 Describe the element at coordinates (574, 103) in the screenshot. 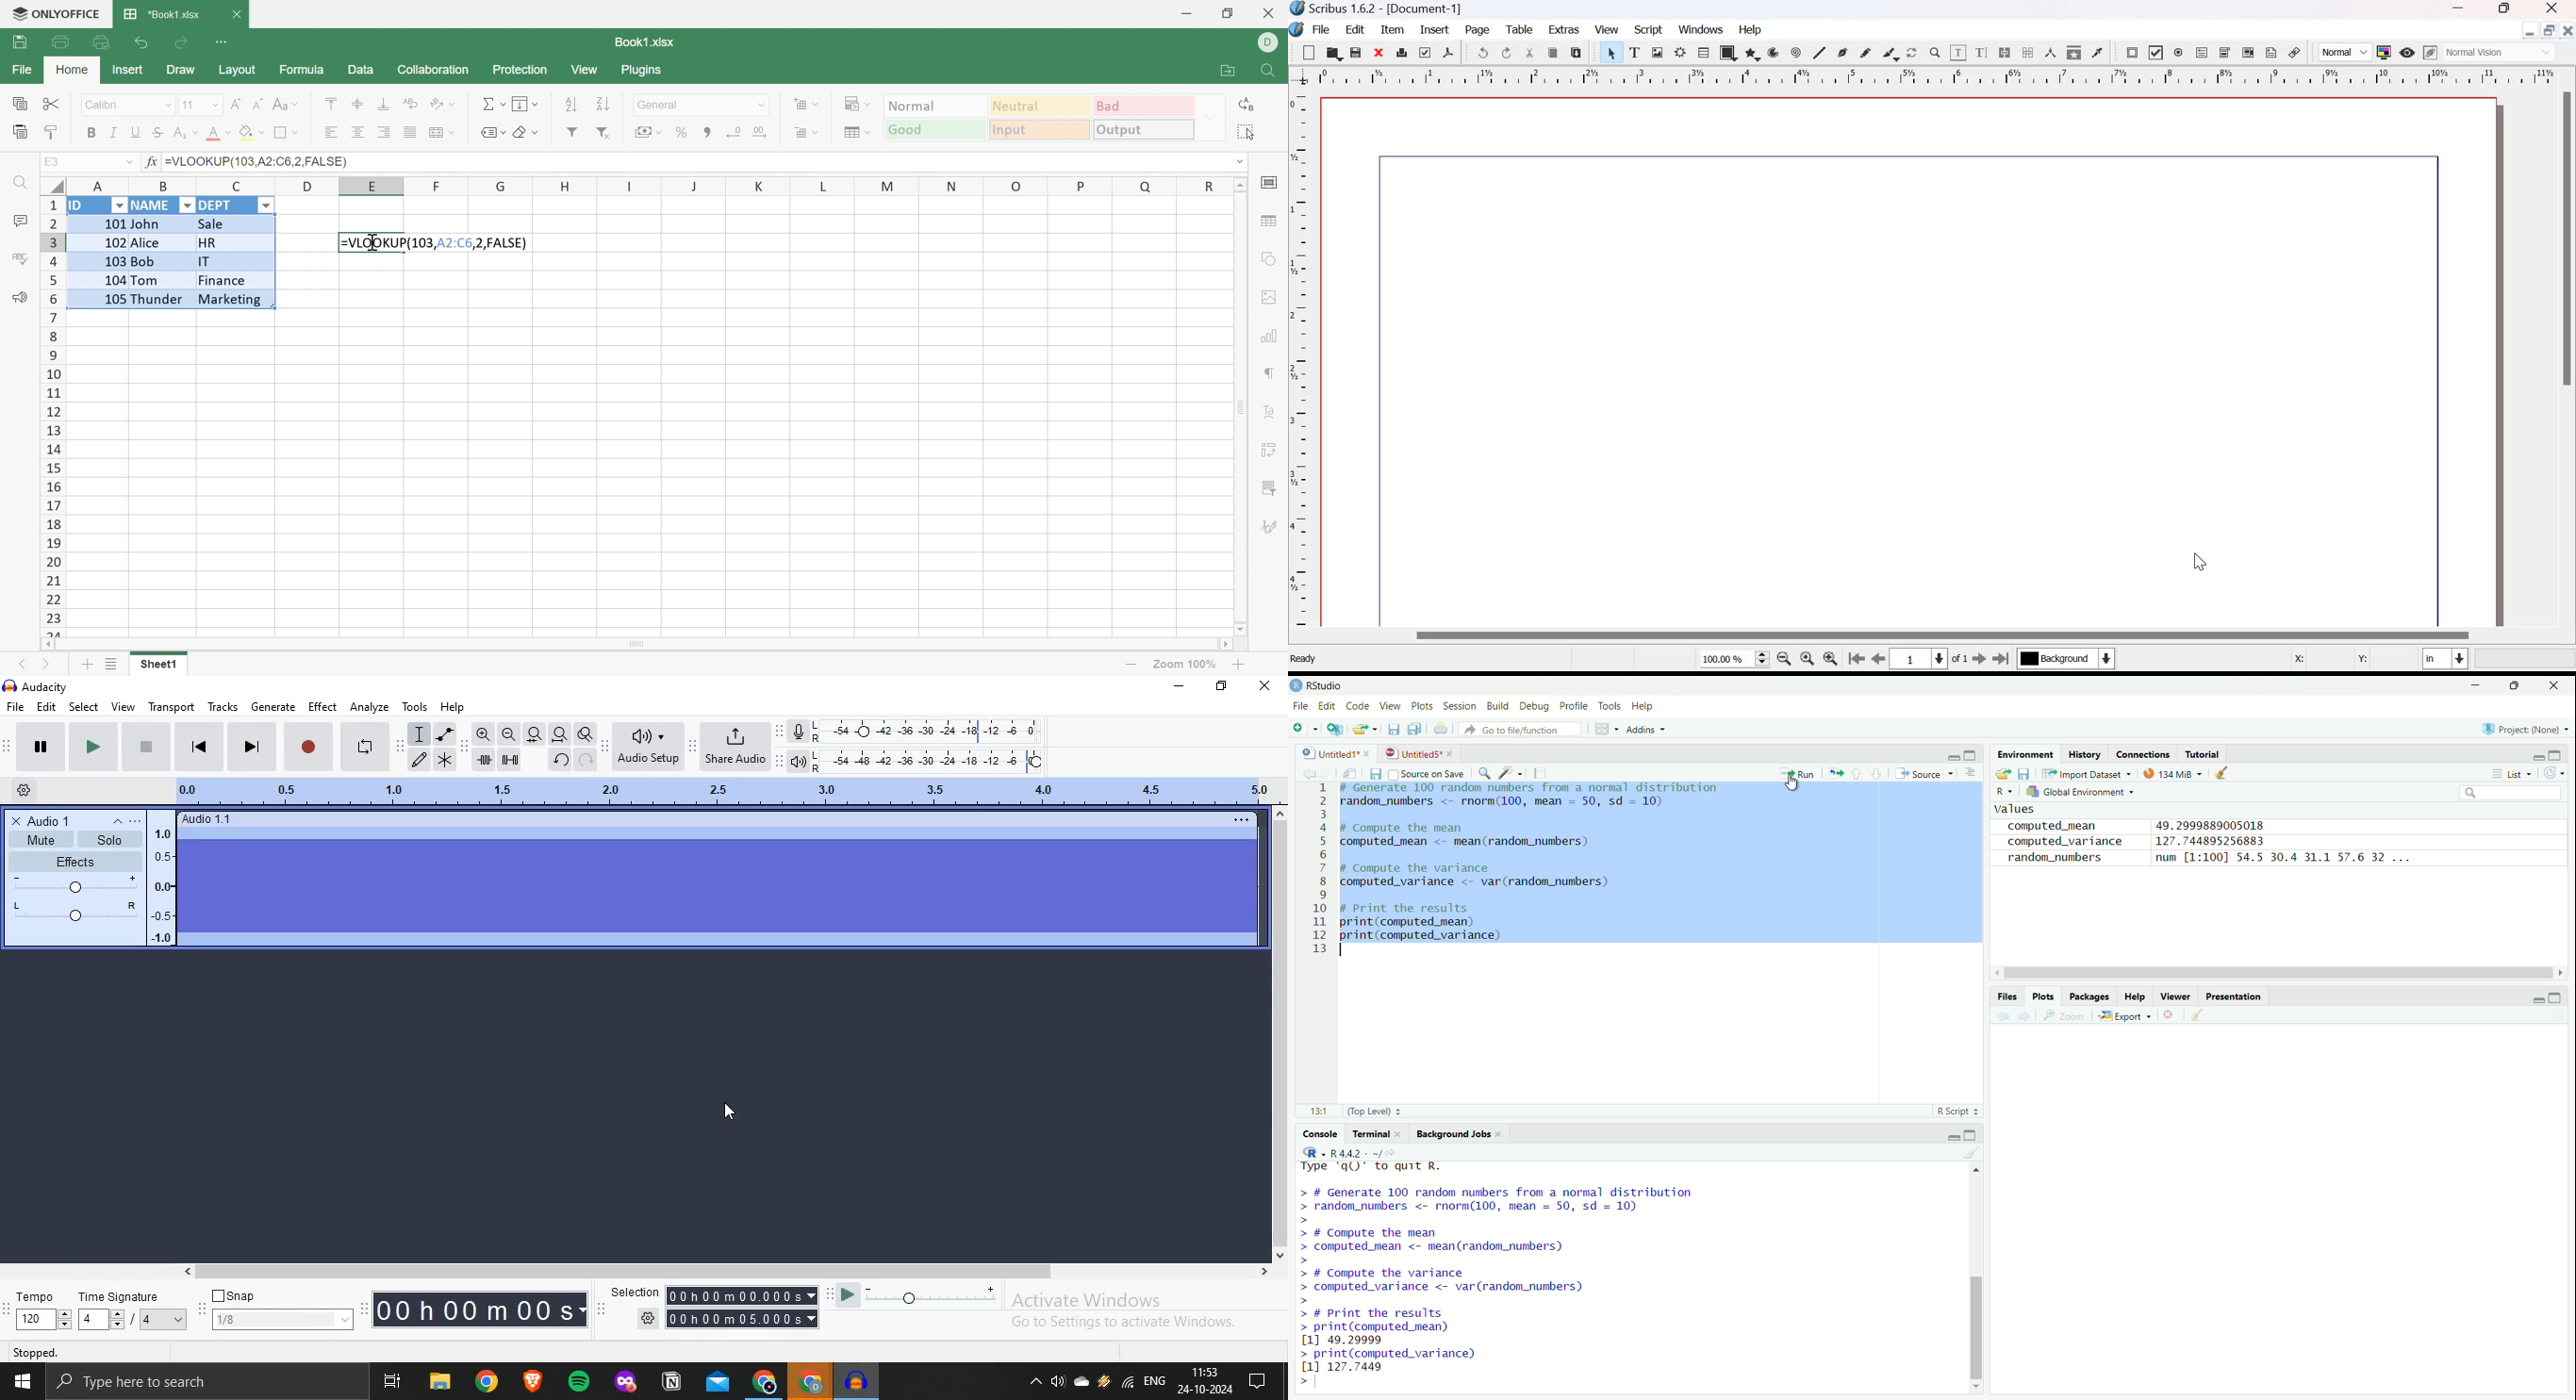

I see `Ascending order` at that location.